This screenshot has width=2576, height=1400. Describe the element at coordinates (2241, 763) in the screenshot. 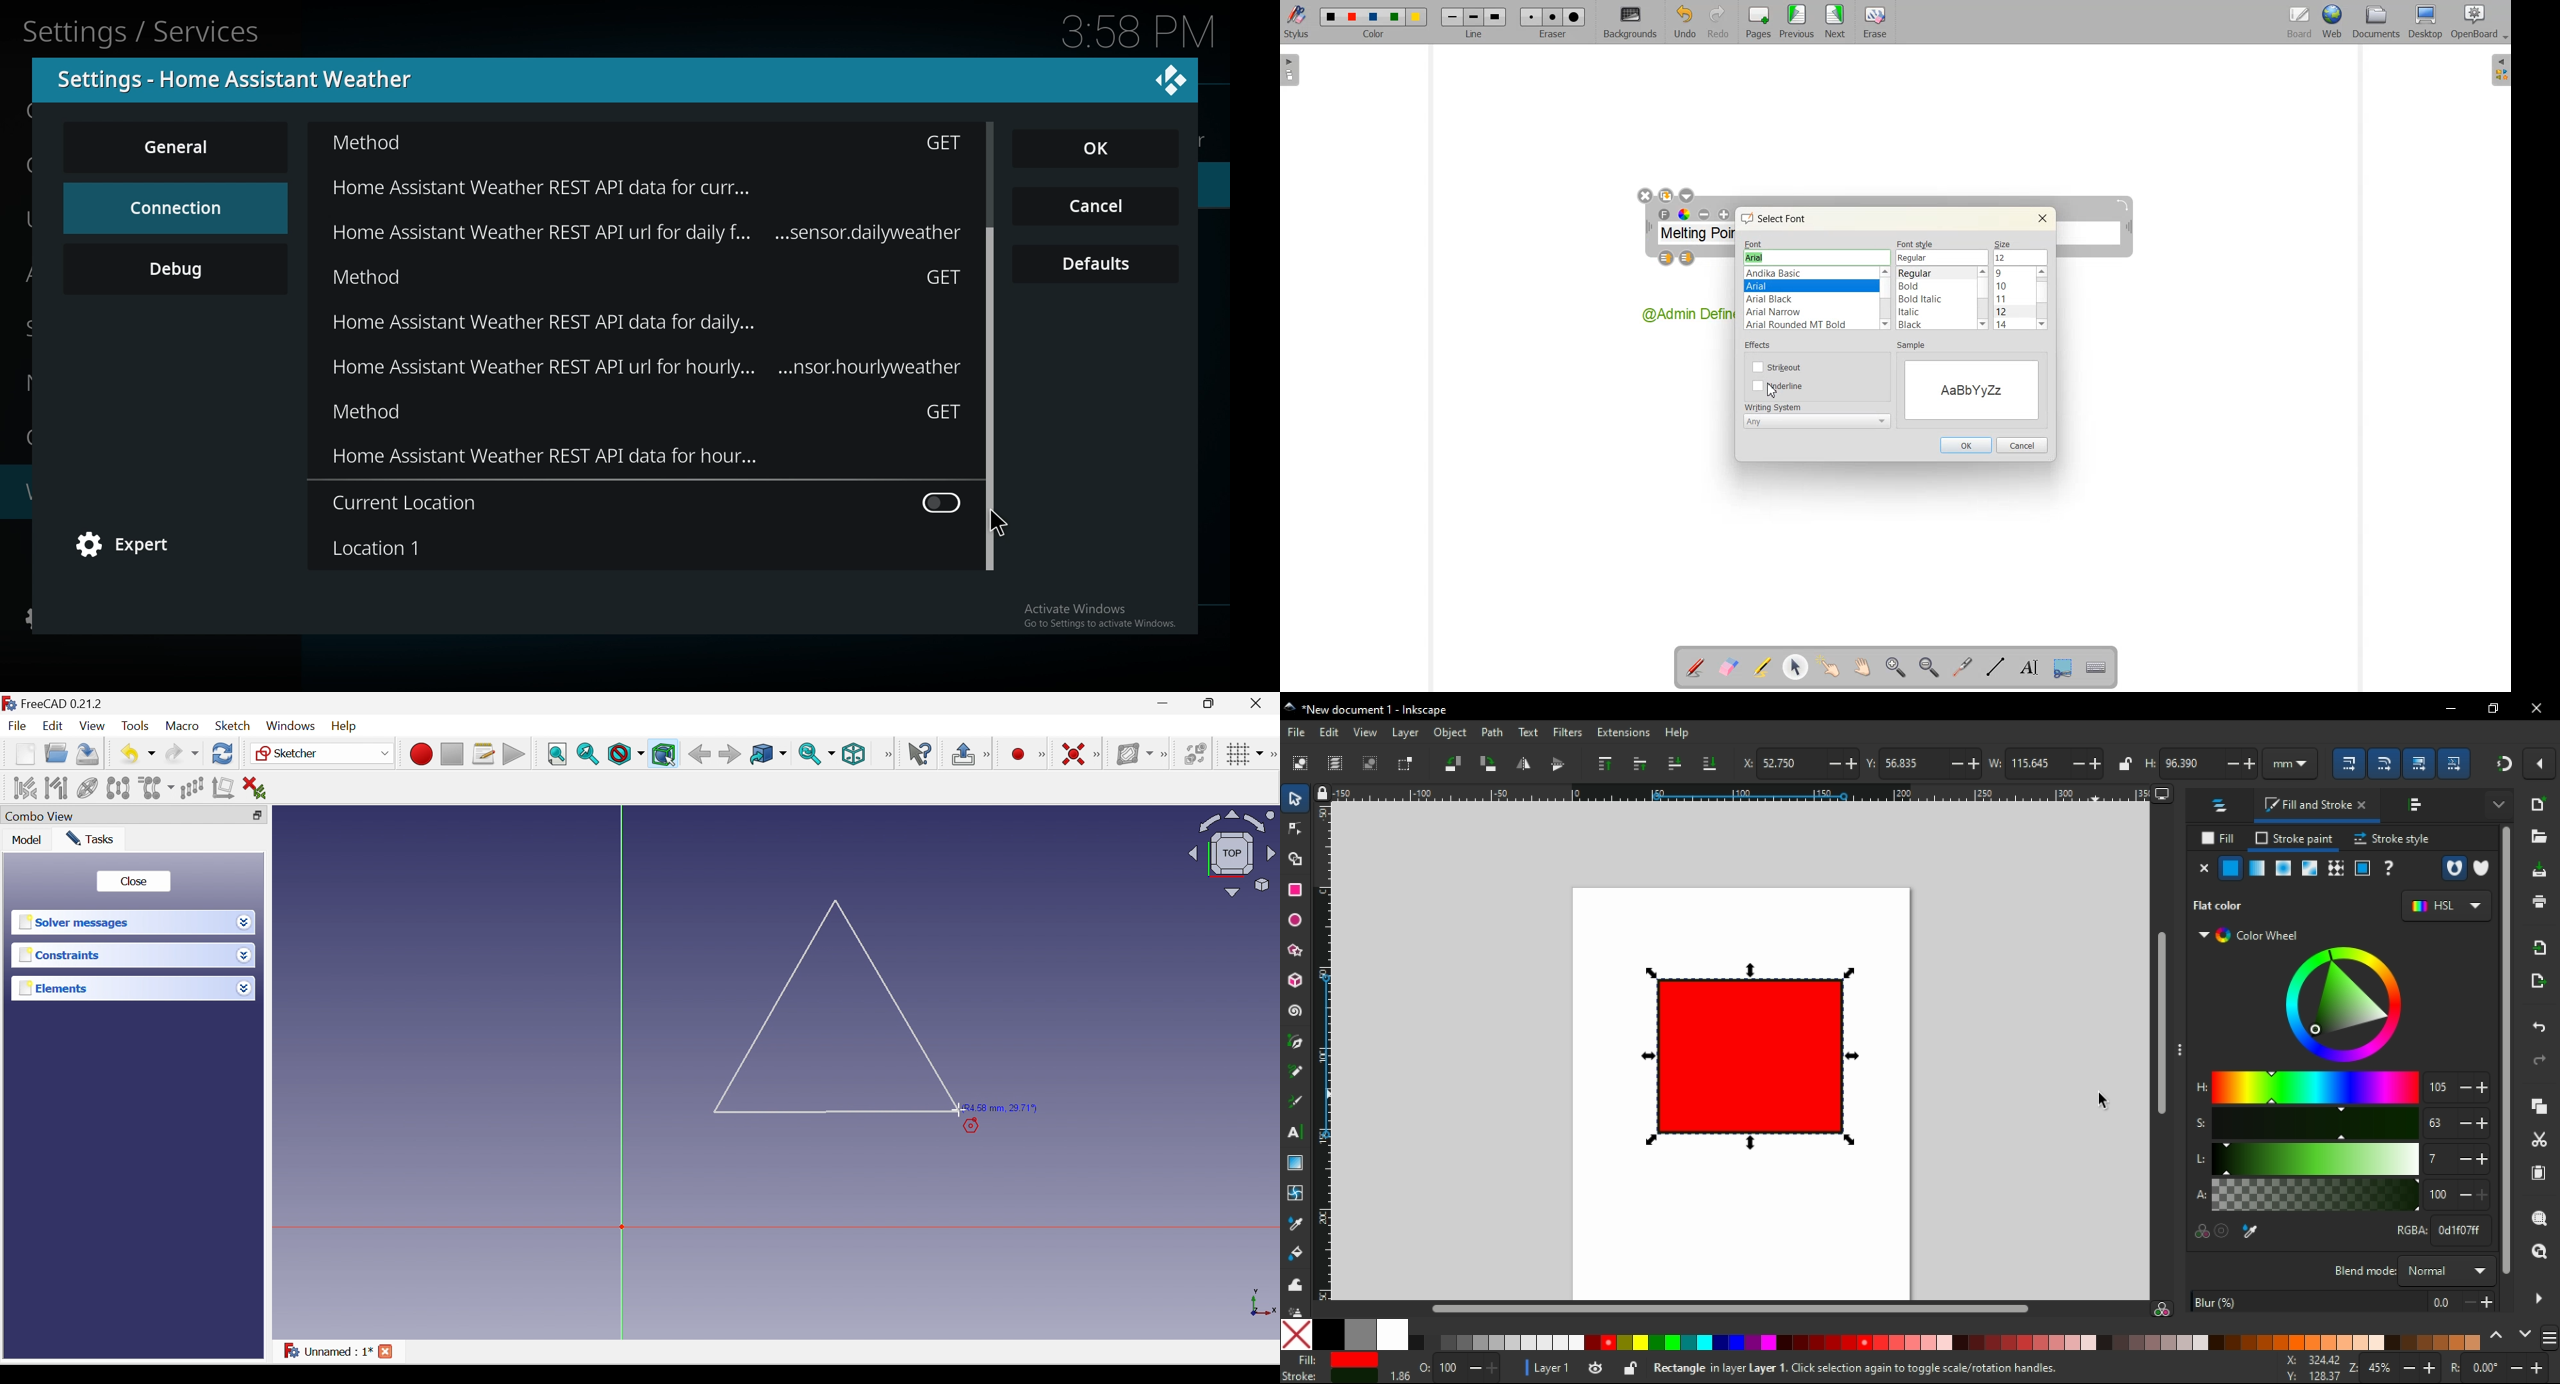

I see `increase/decrease` at that location.